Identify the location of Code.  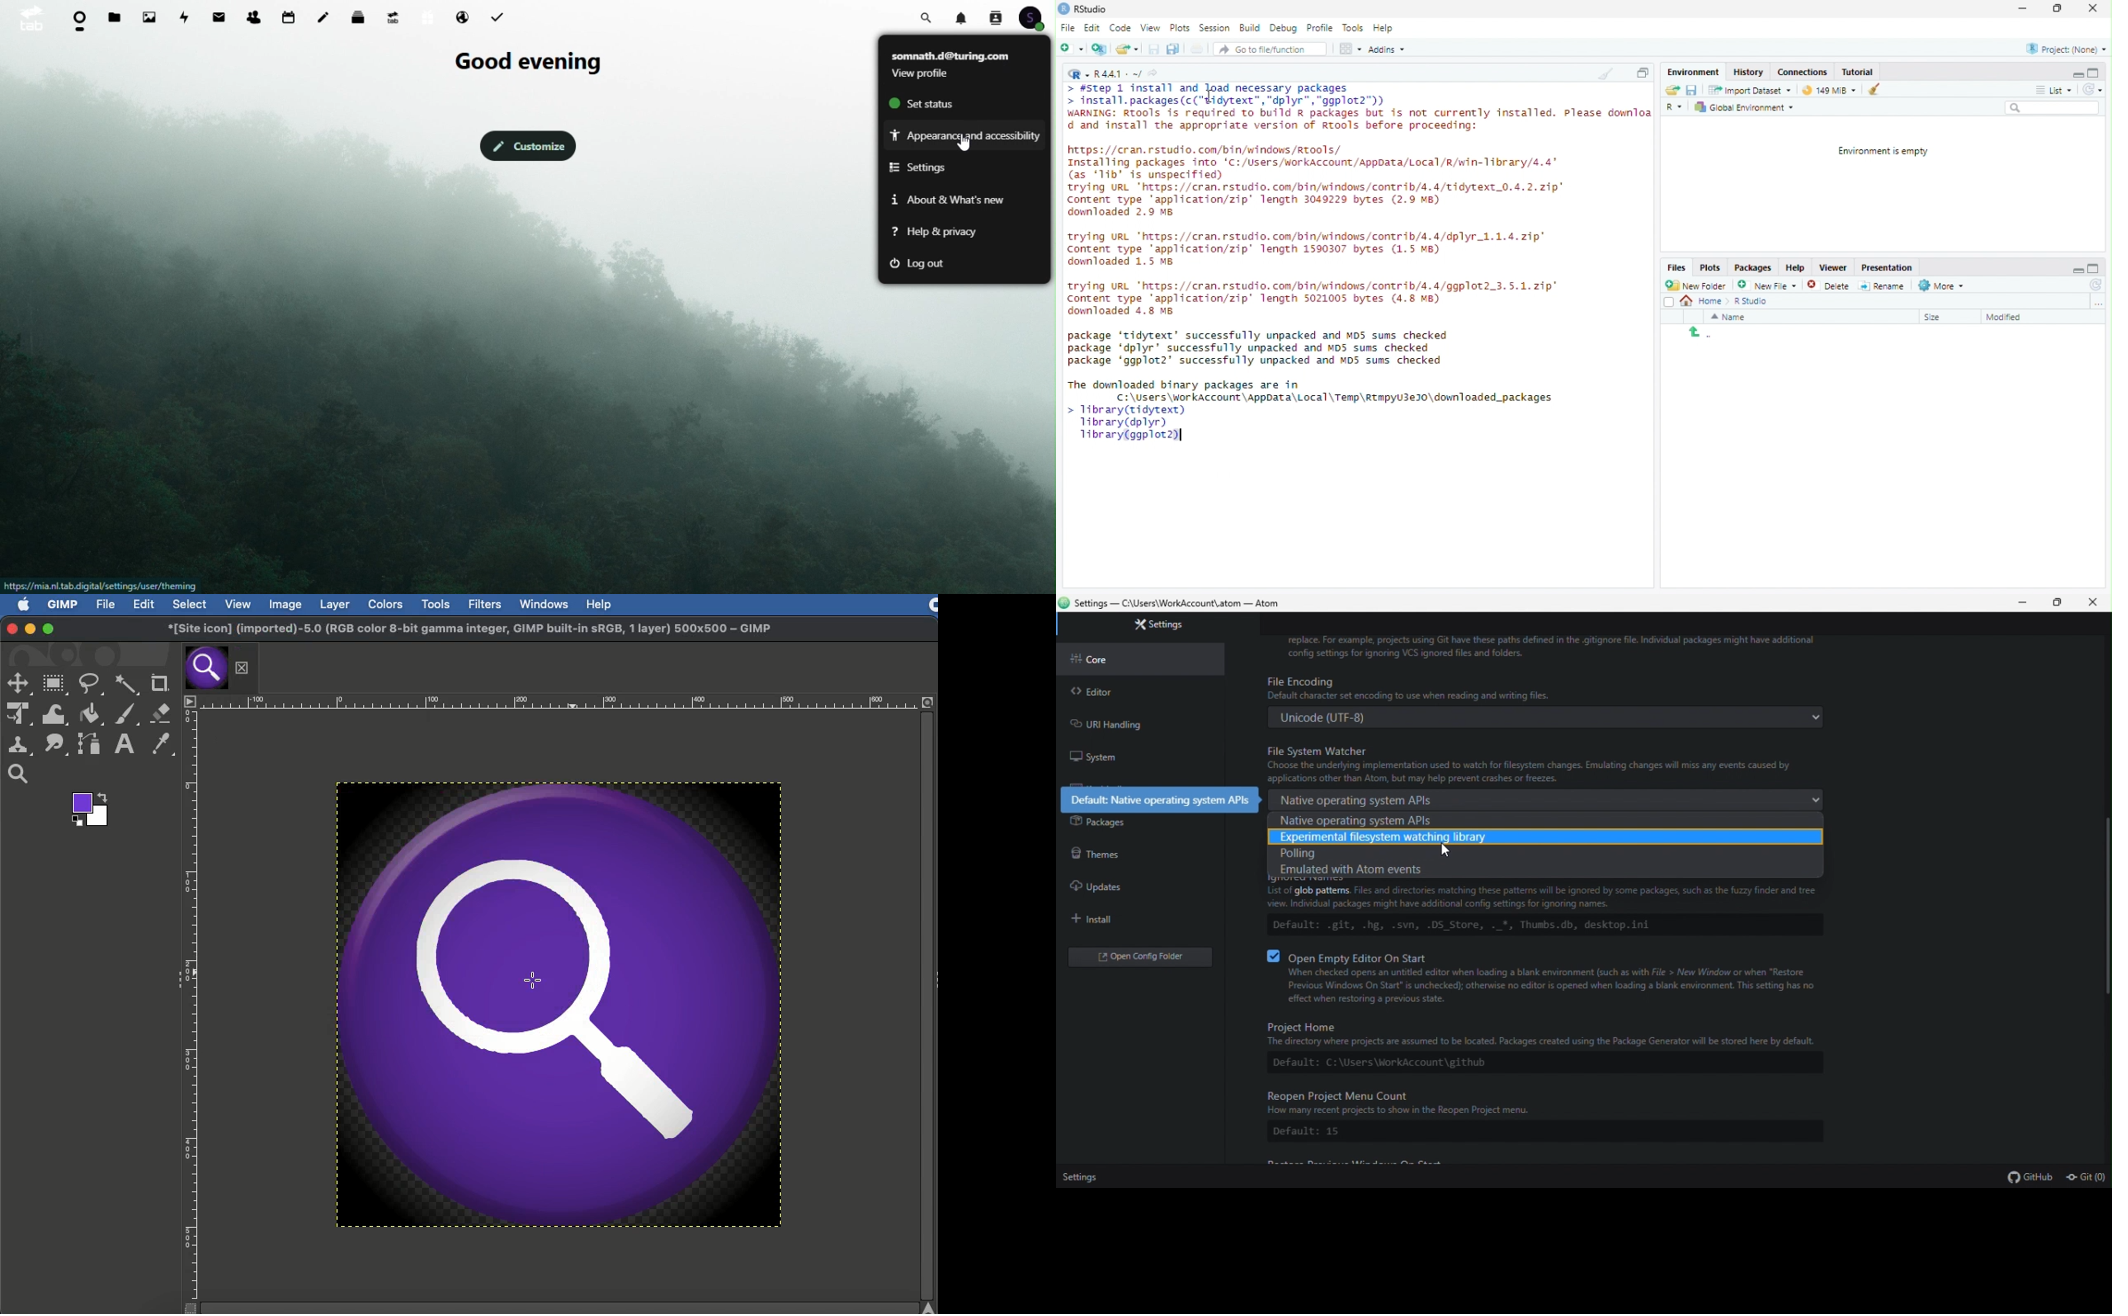
(1120, 27).